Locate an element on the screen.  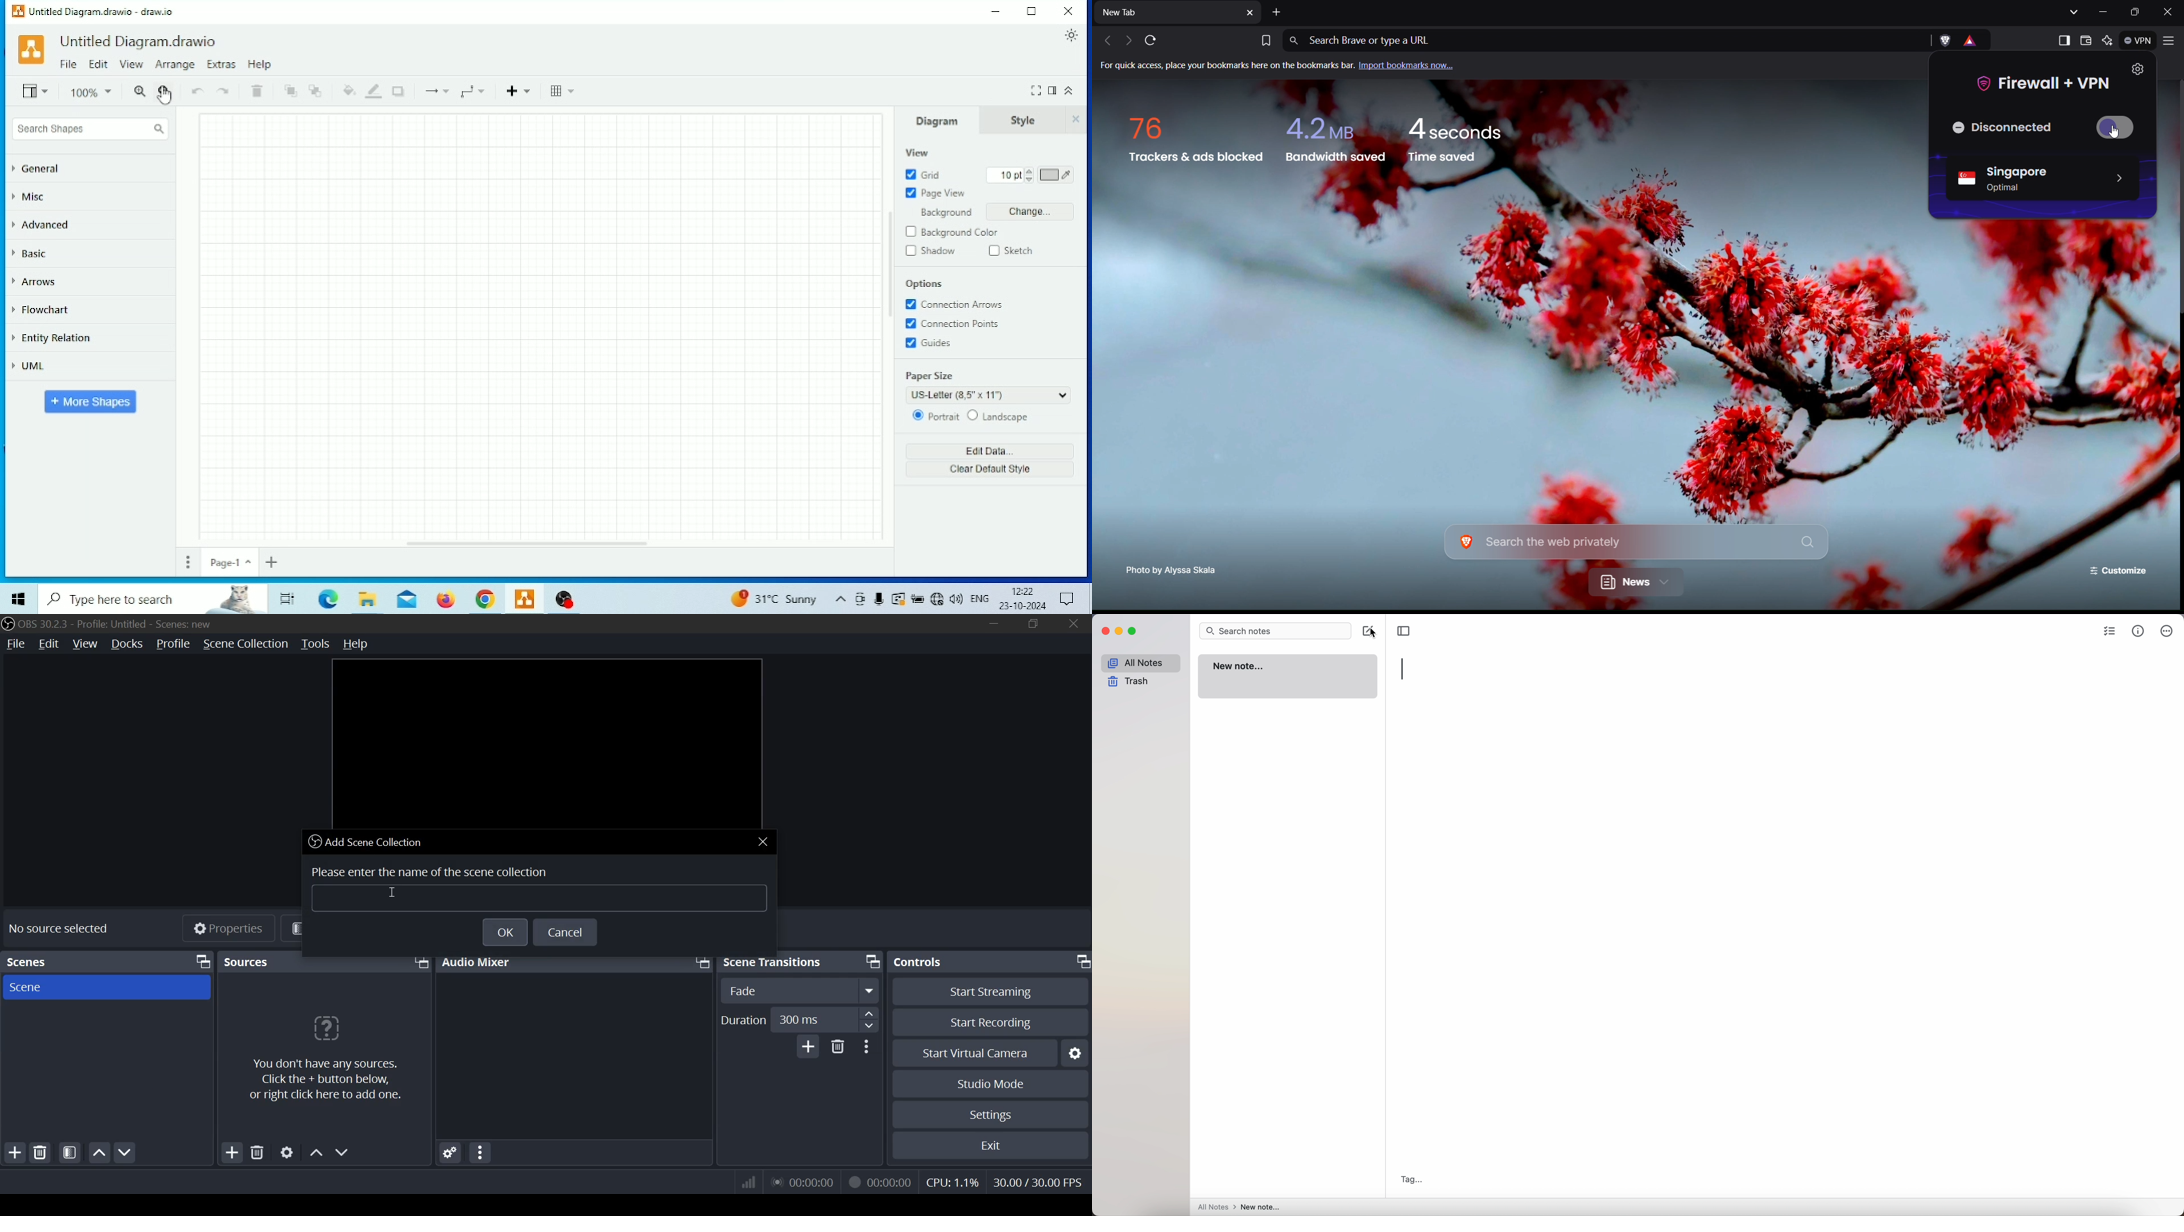
Please enter the name of the scene collection is located at coordinates (433, 870).